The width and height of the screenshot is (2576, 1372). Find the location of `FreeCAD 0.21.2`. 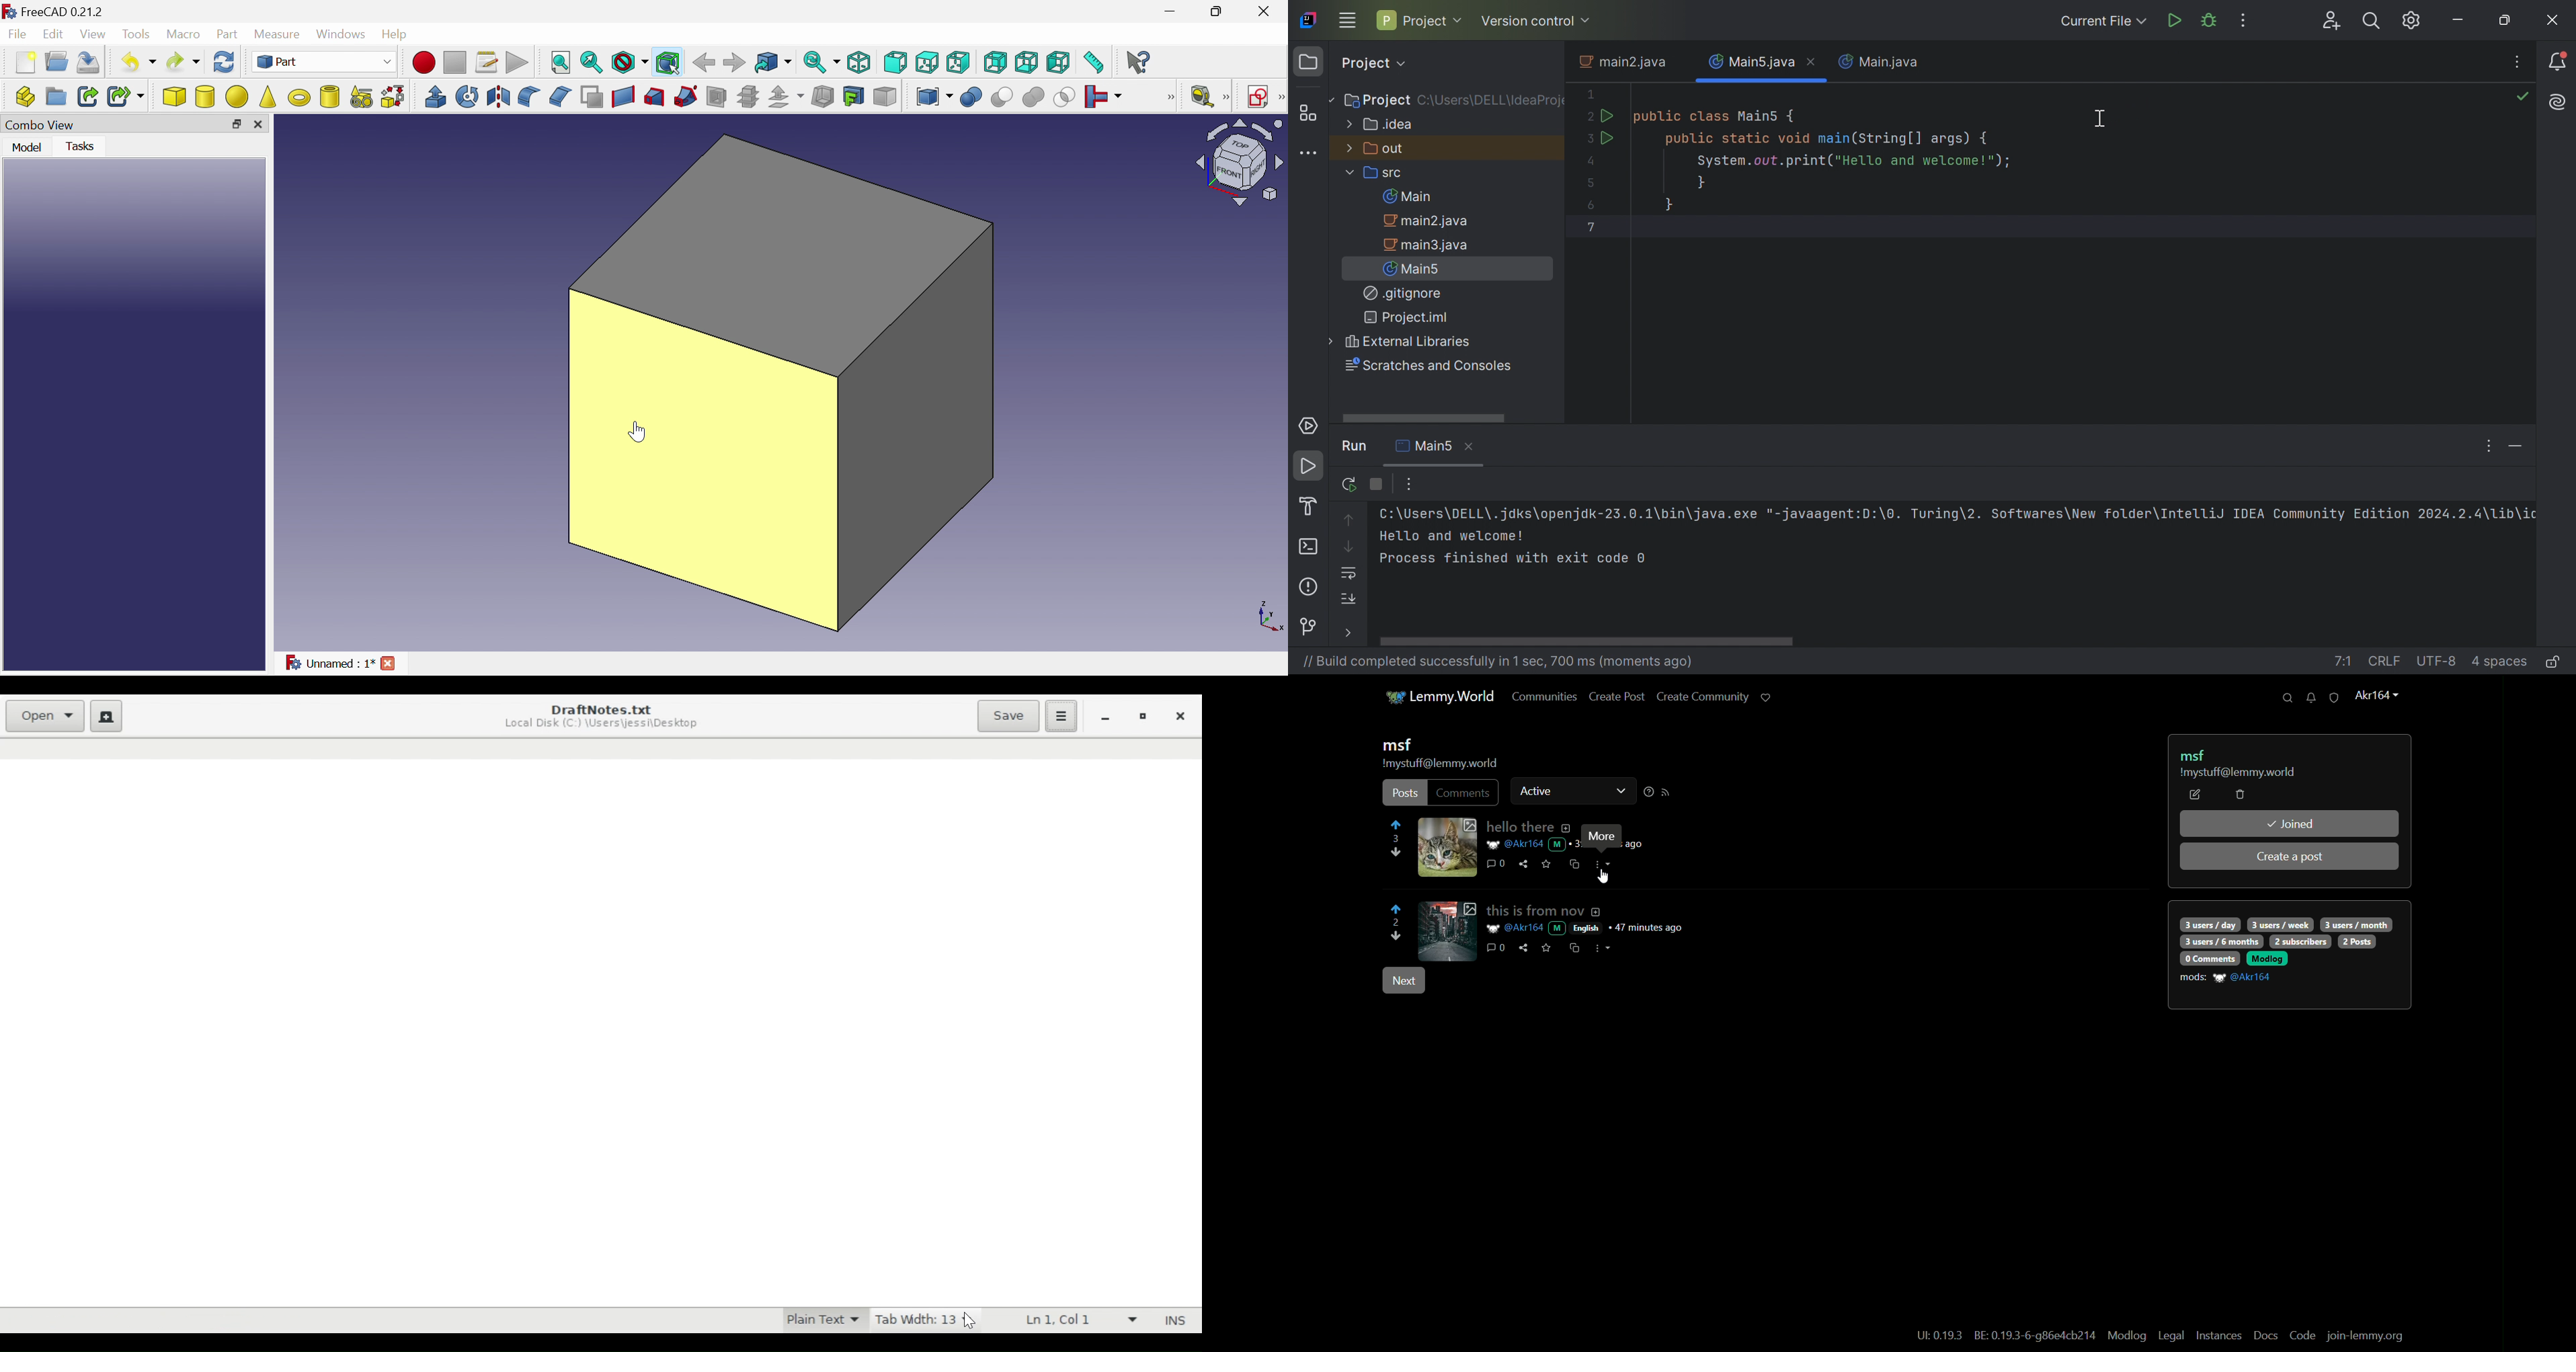

FreeCAD 0.21.2 is located at coordinates (65, 11).